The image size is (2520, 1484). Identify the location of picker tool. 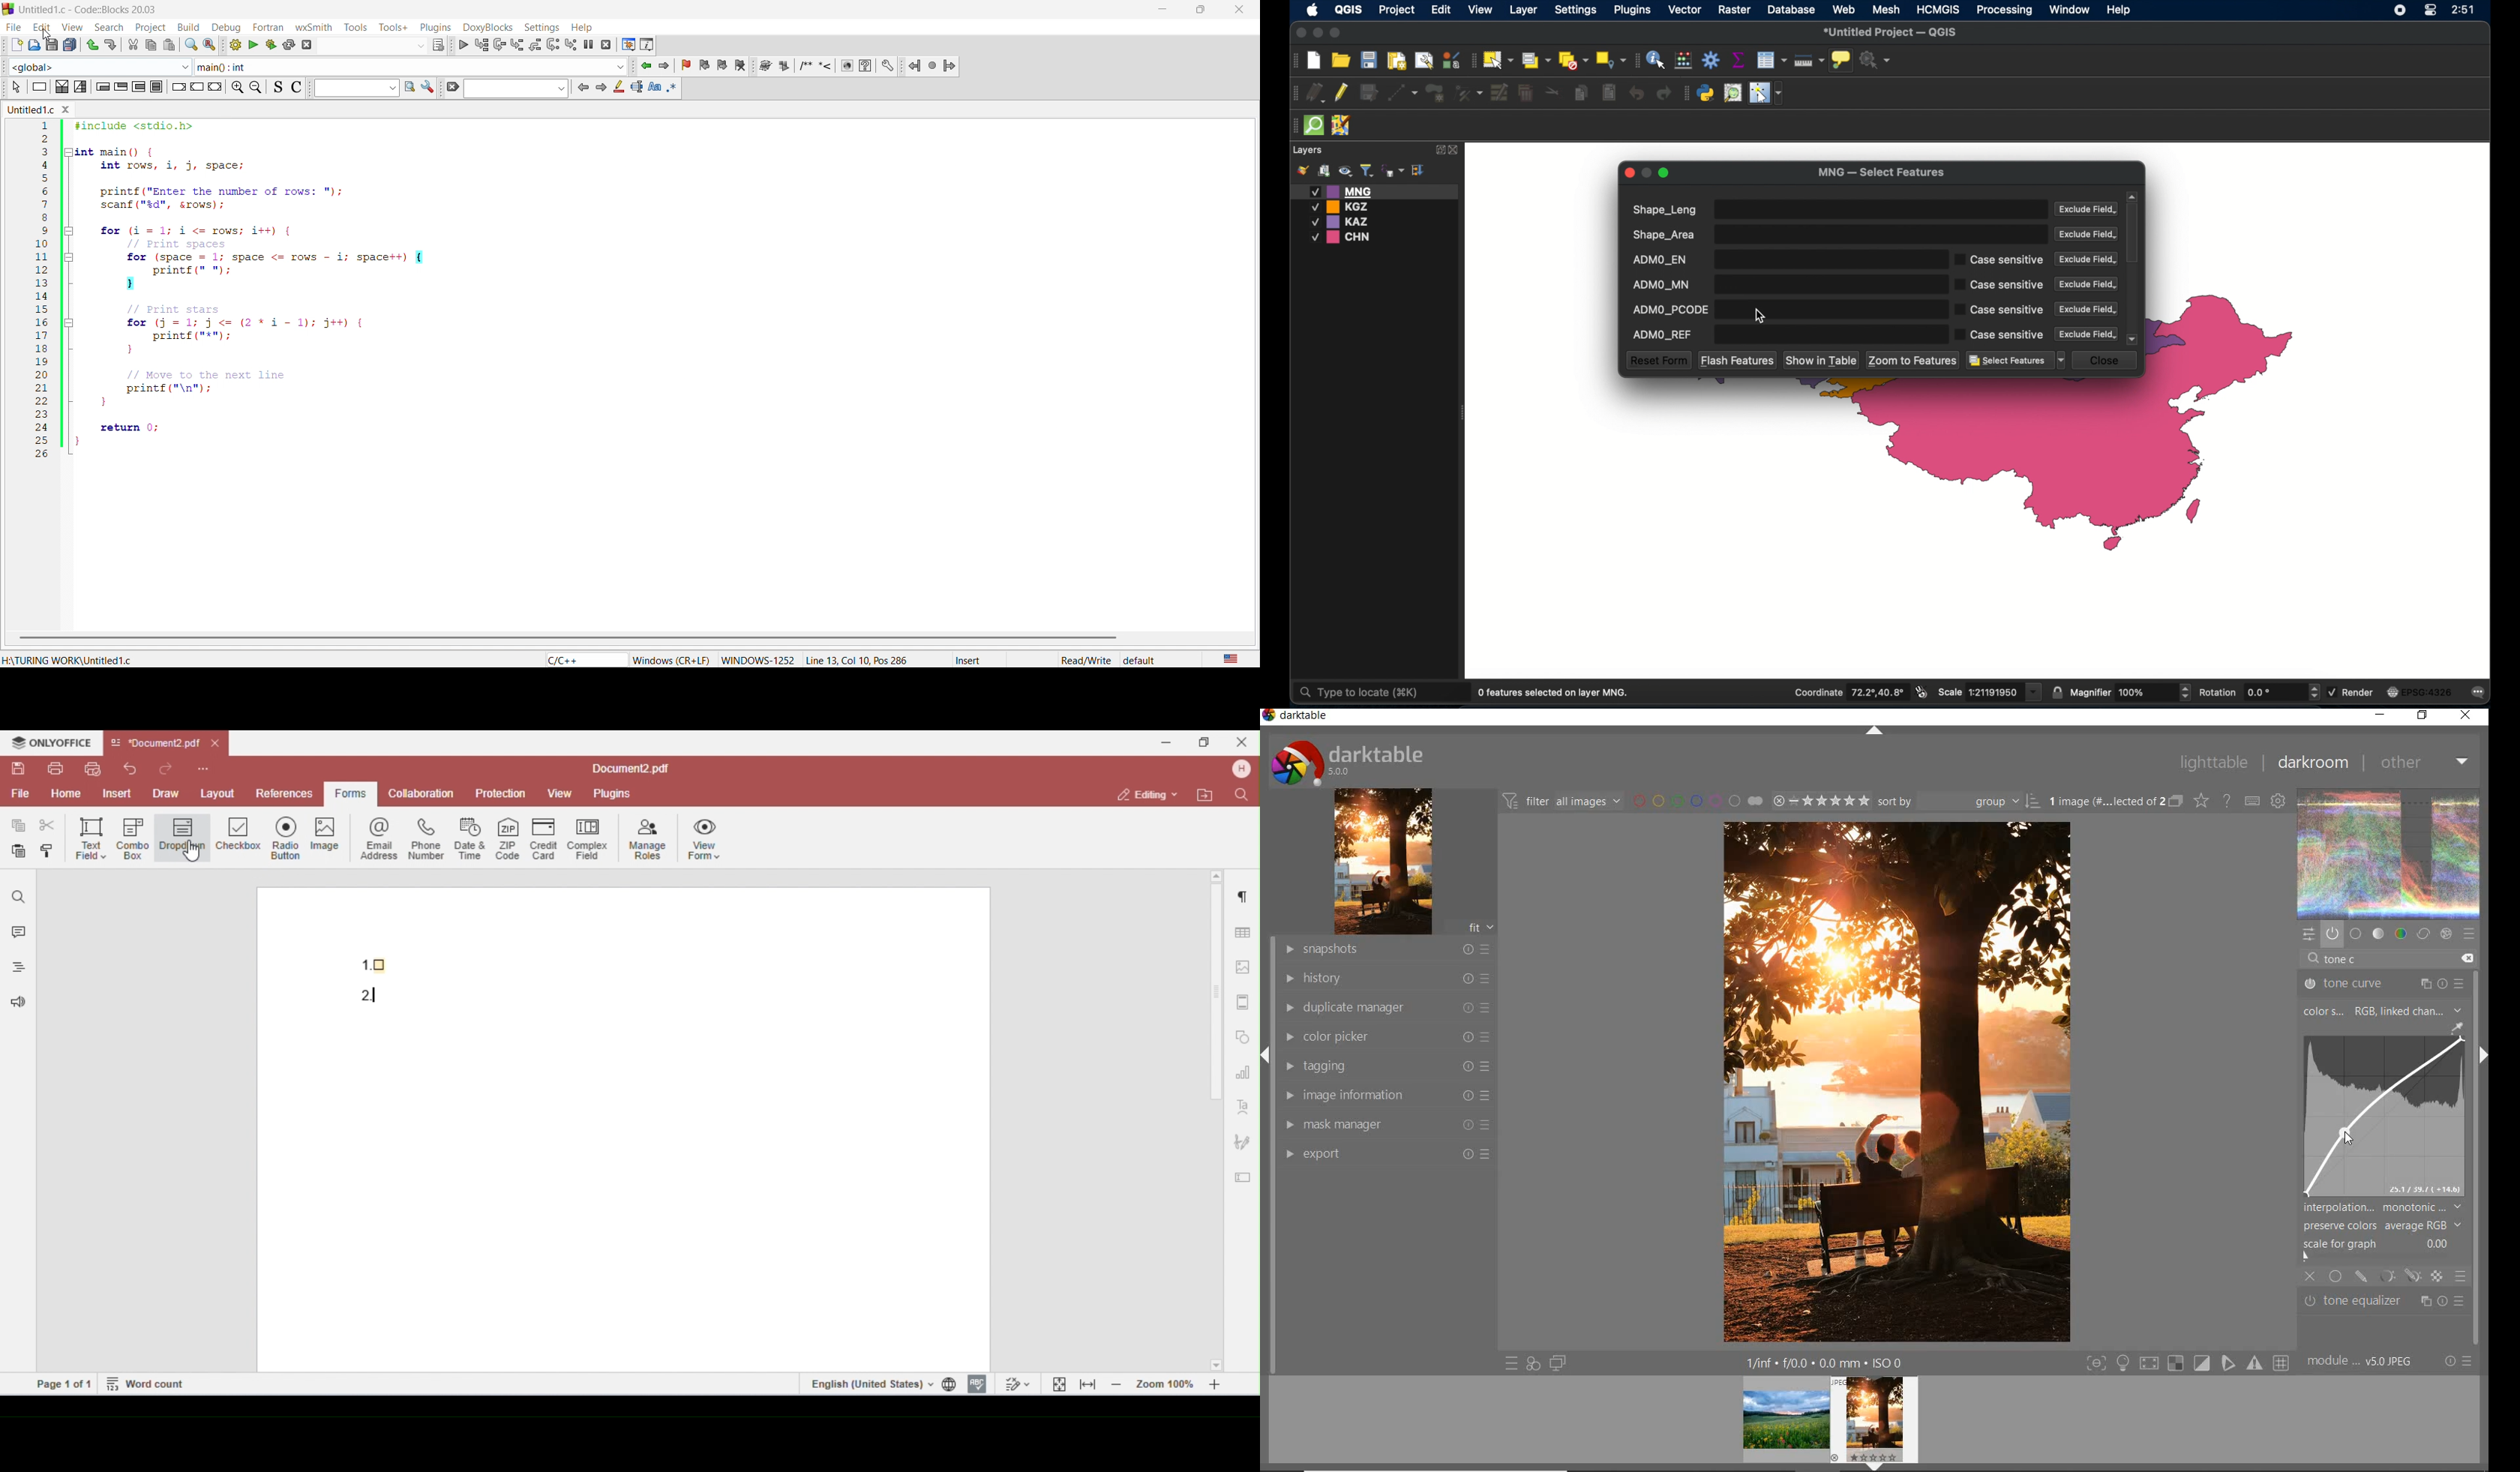
(2457, 1029).